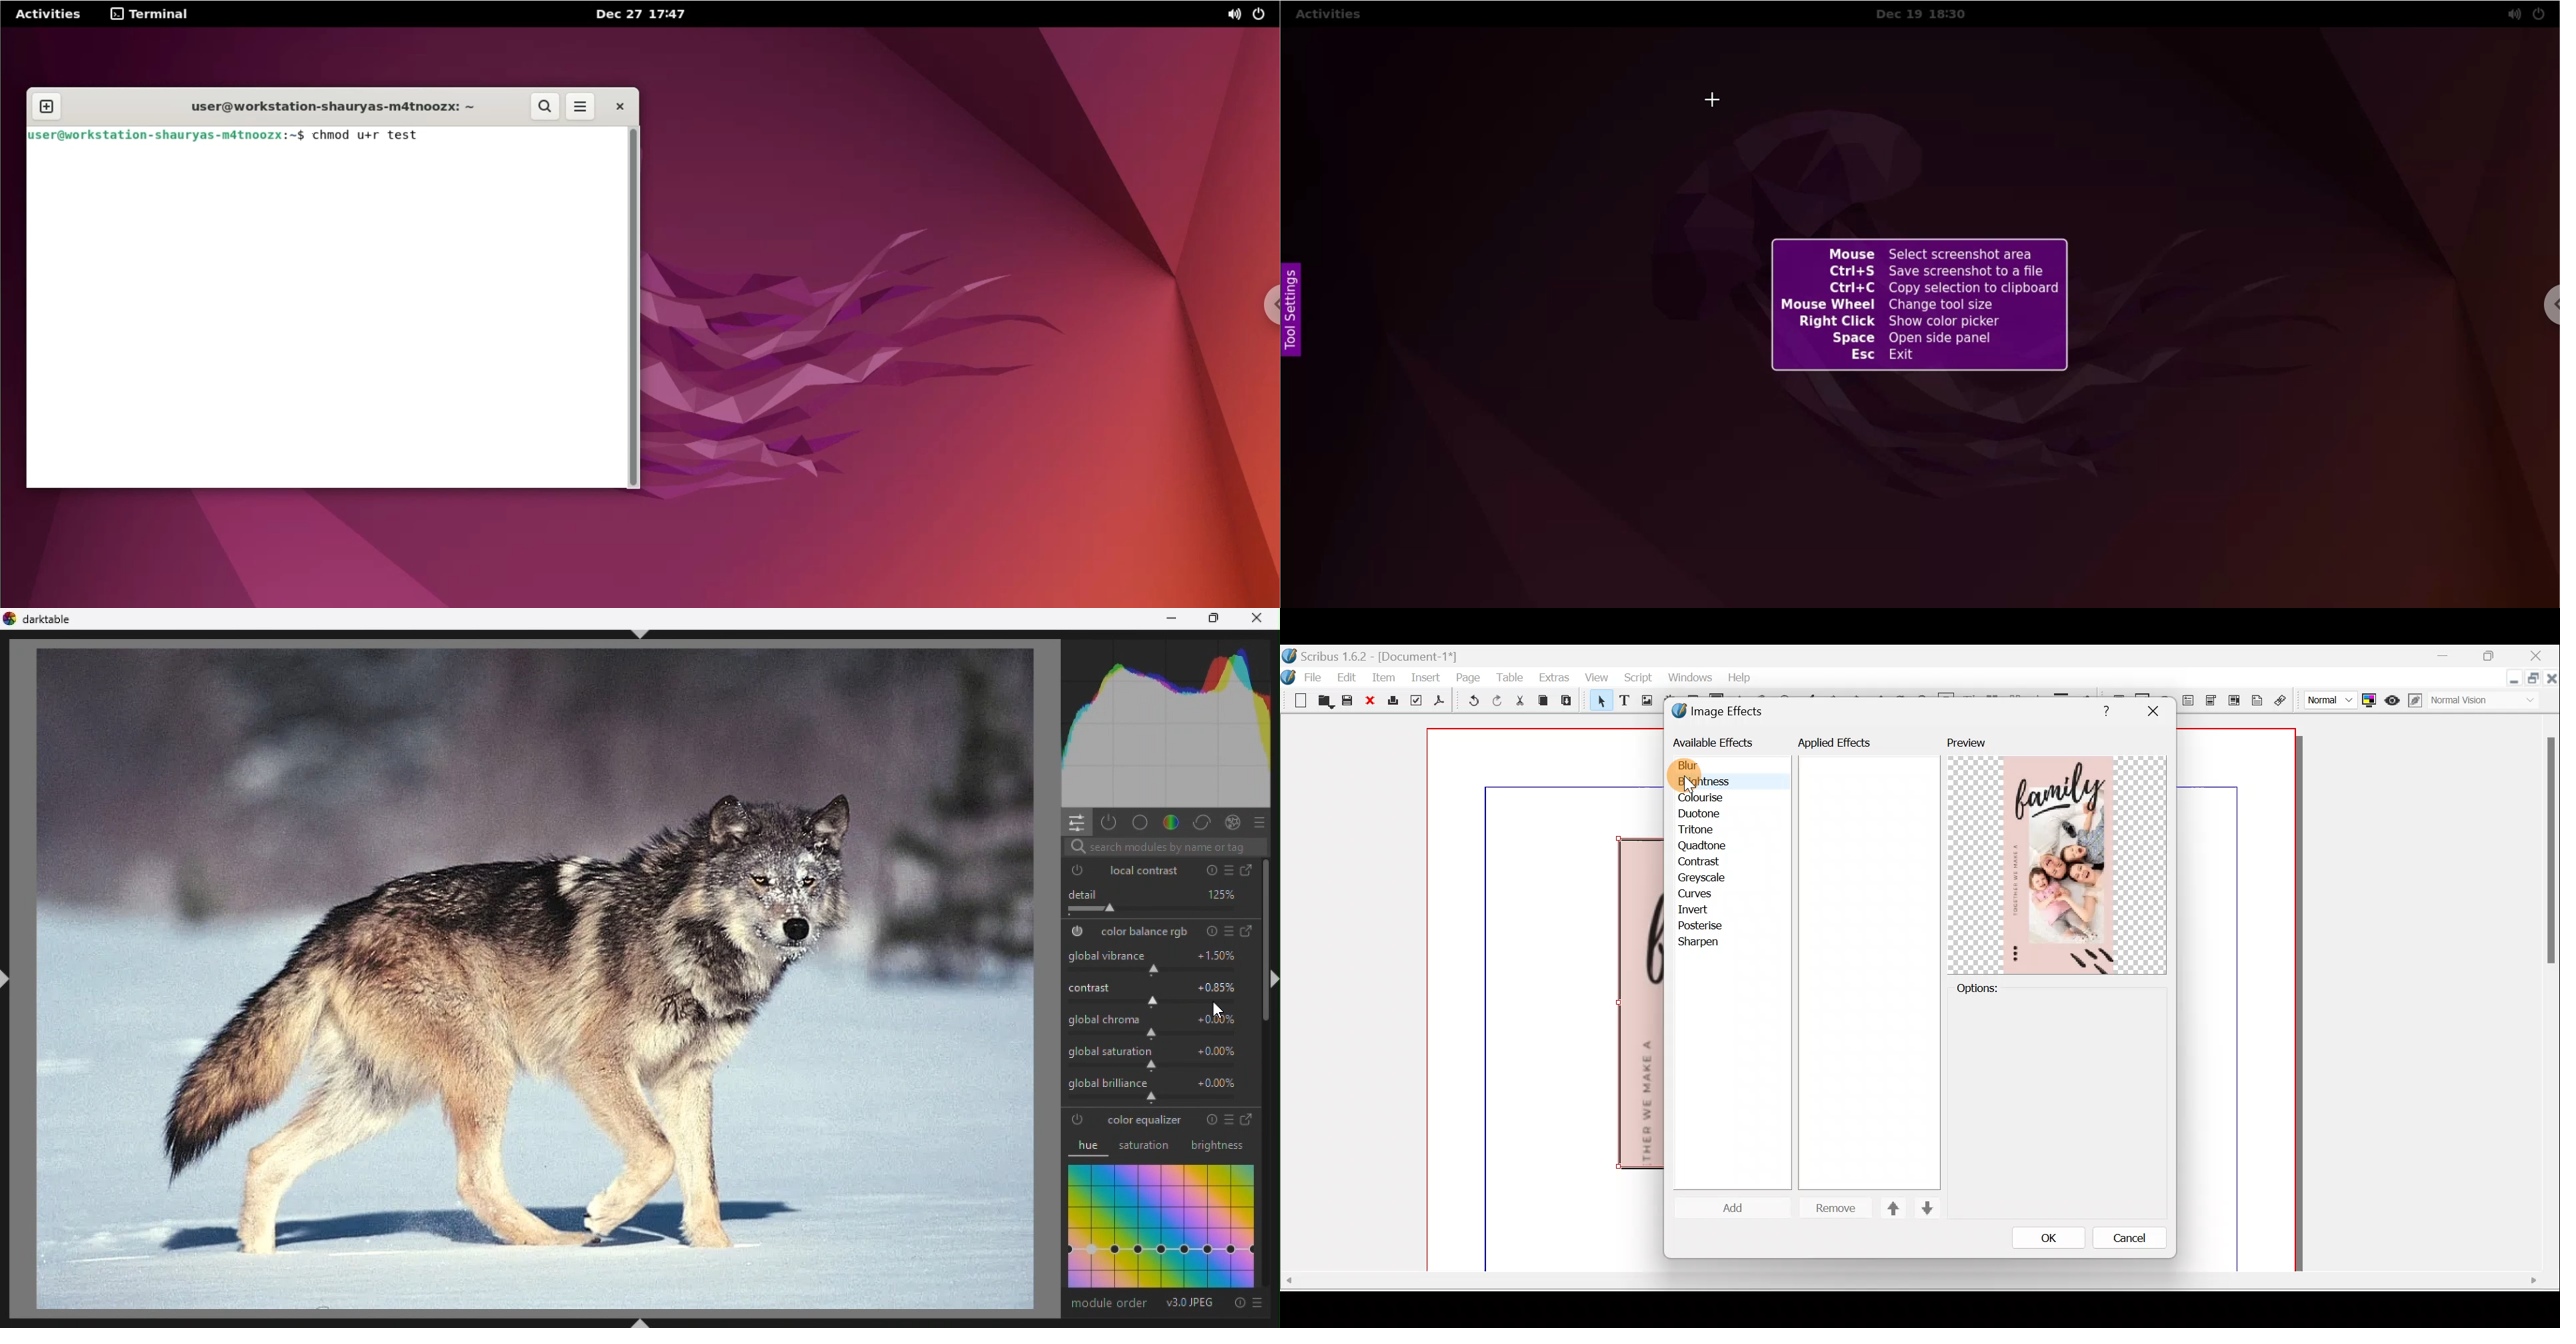  What do you see at coordinates (11, 976) in the screenshot?
I see `shift+ctrl+l` at bounding box center [11, 976].